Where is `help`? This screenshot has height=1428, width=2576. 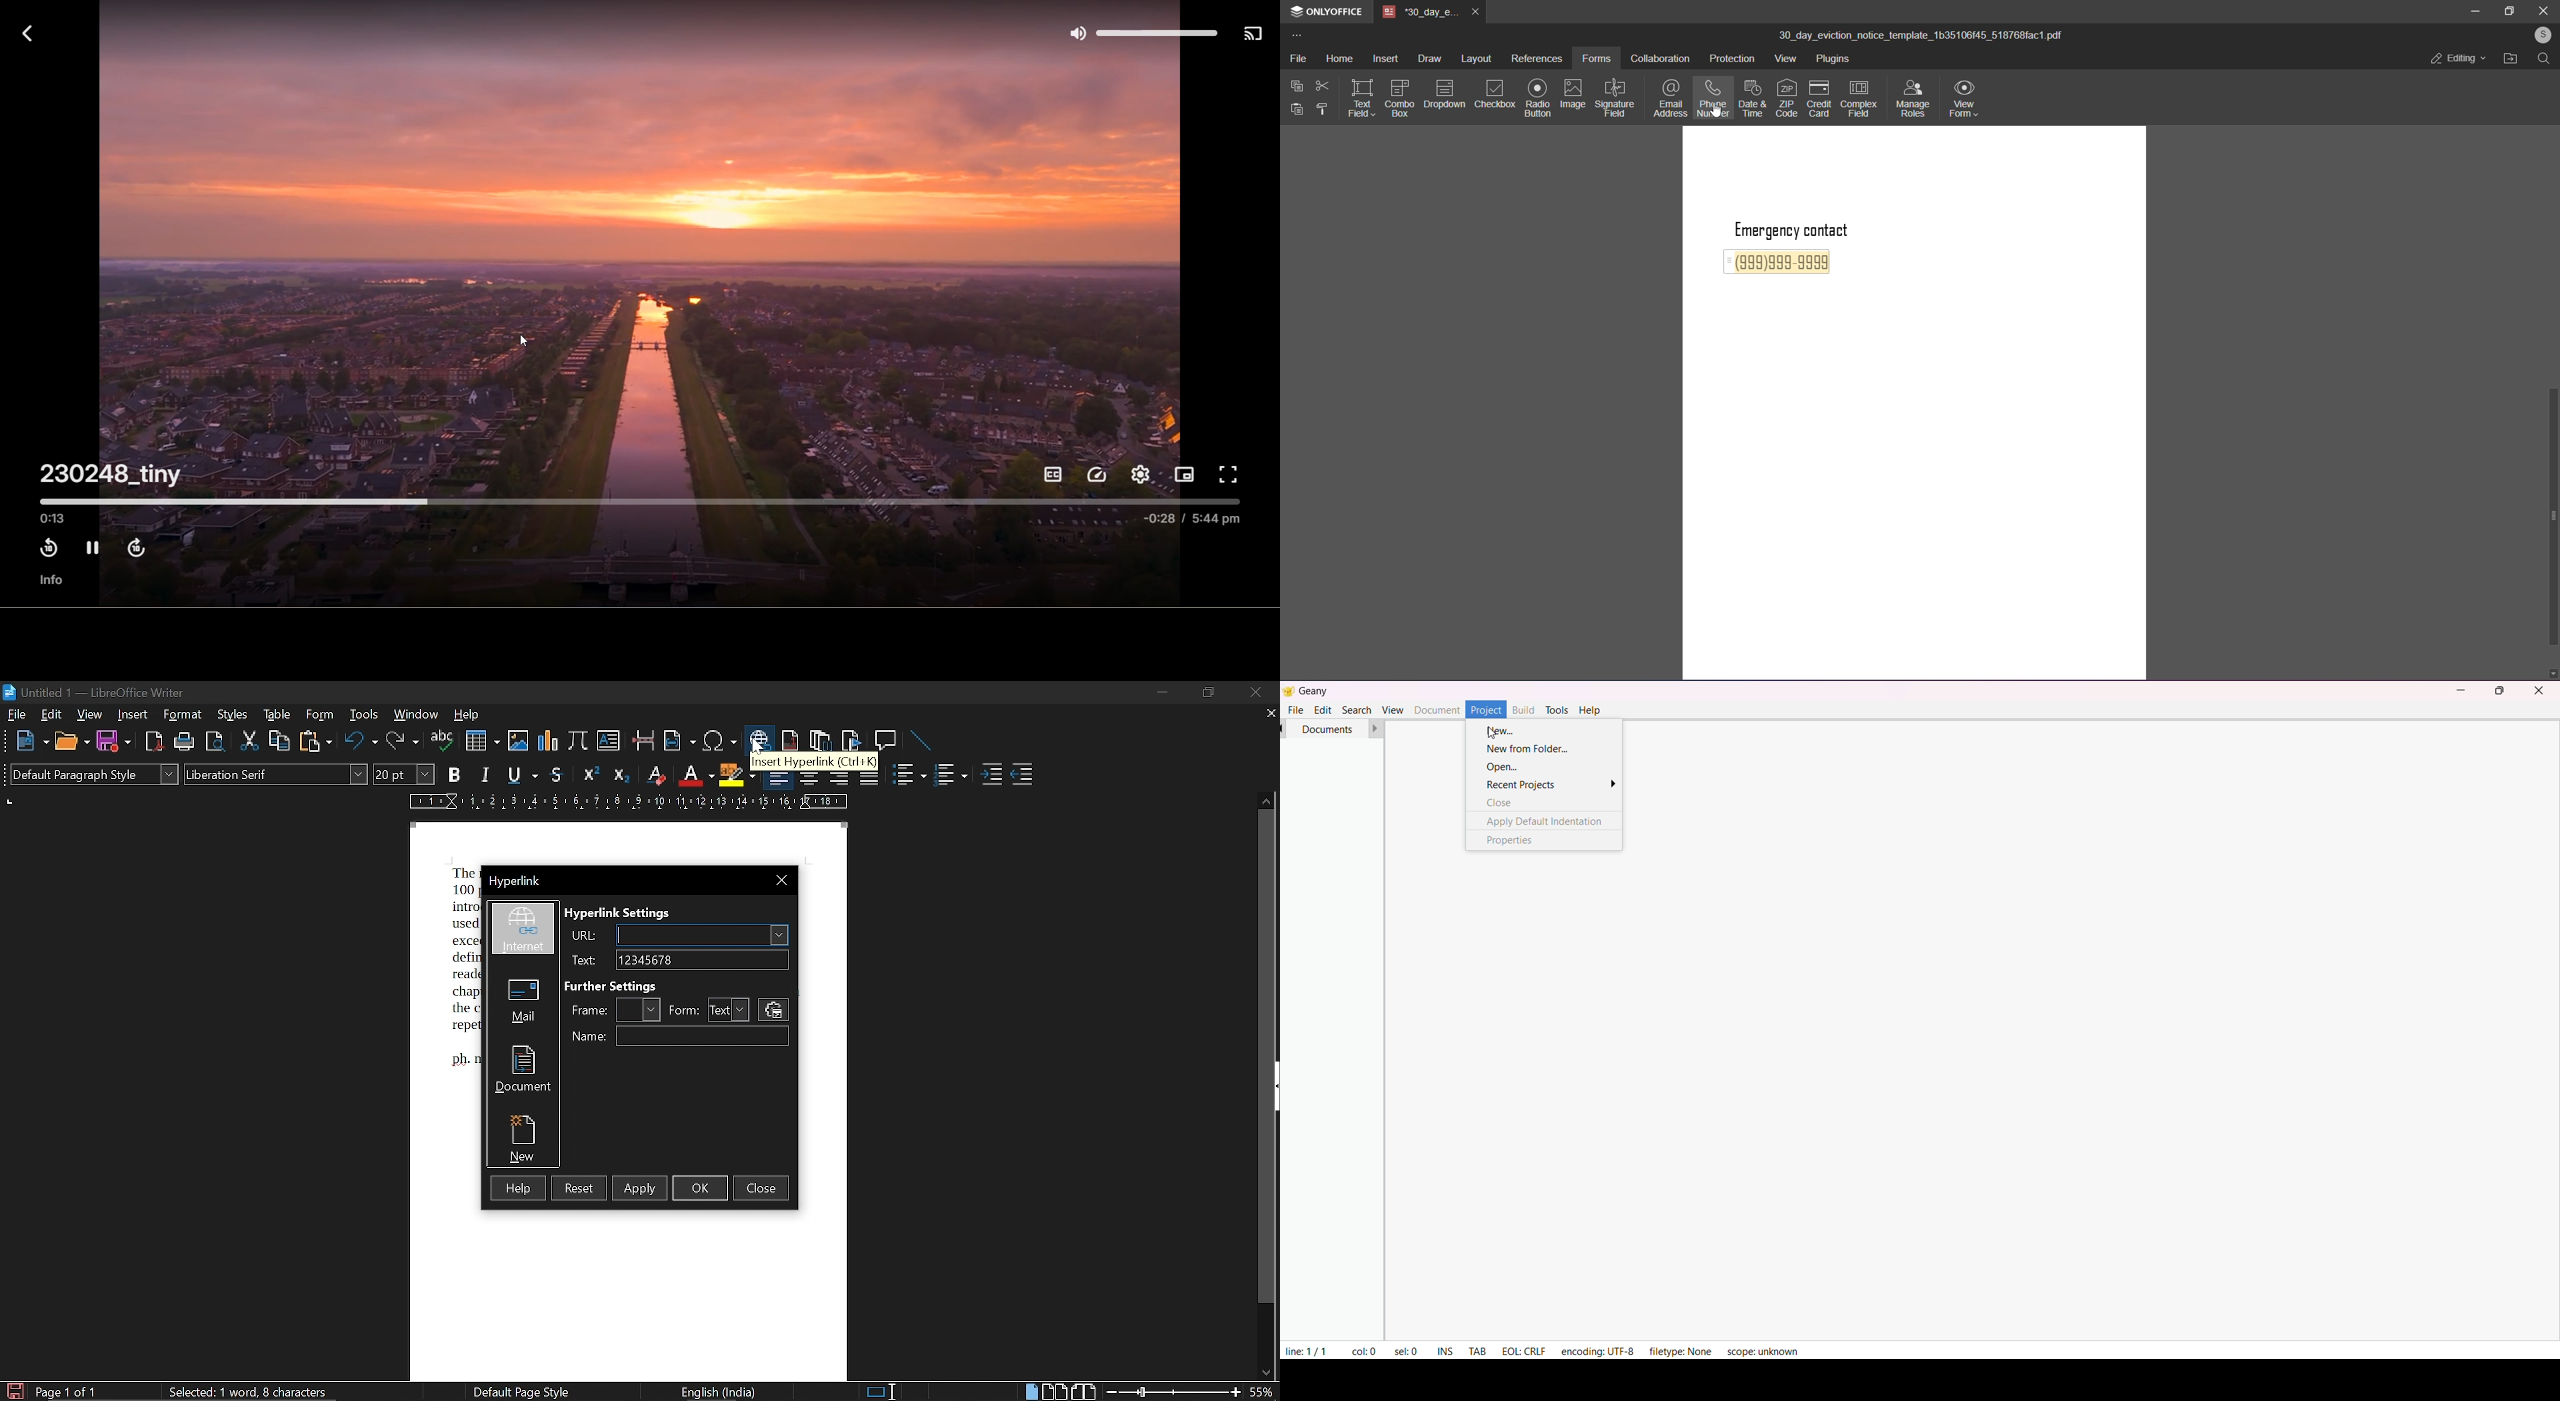 help is located at coordinates (517, 1190).